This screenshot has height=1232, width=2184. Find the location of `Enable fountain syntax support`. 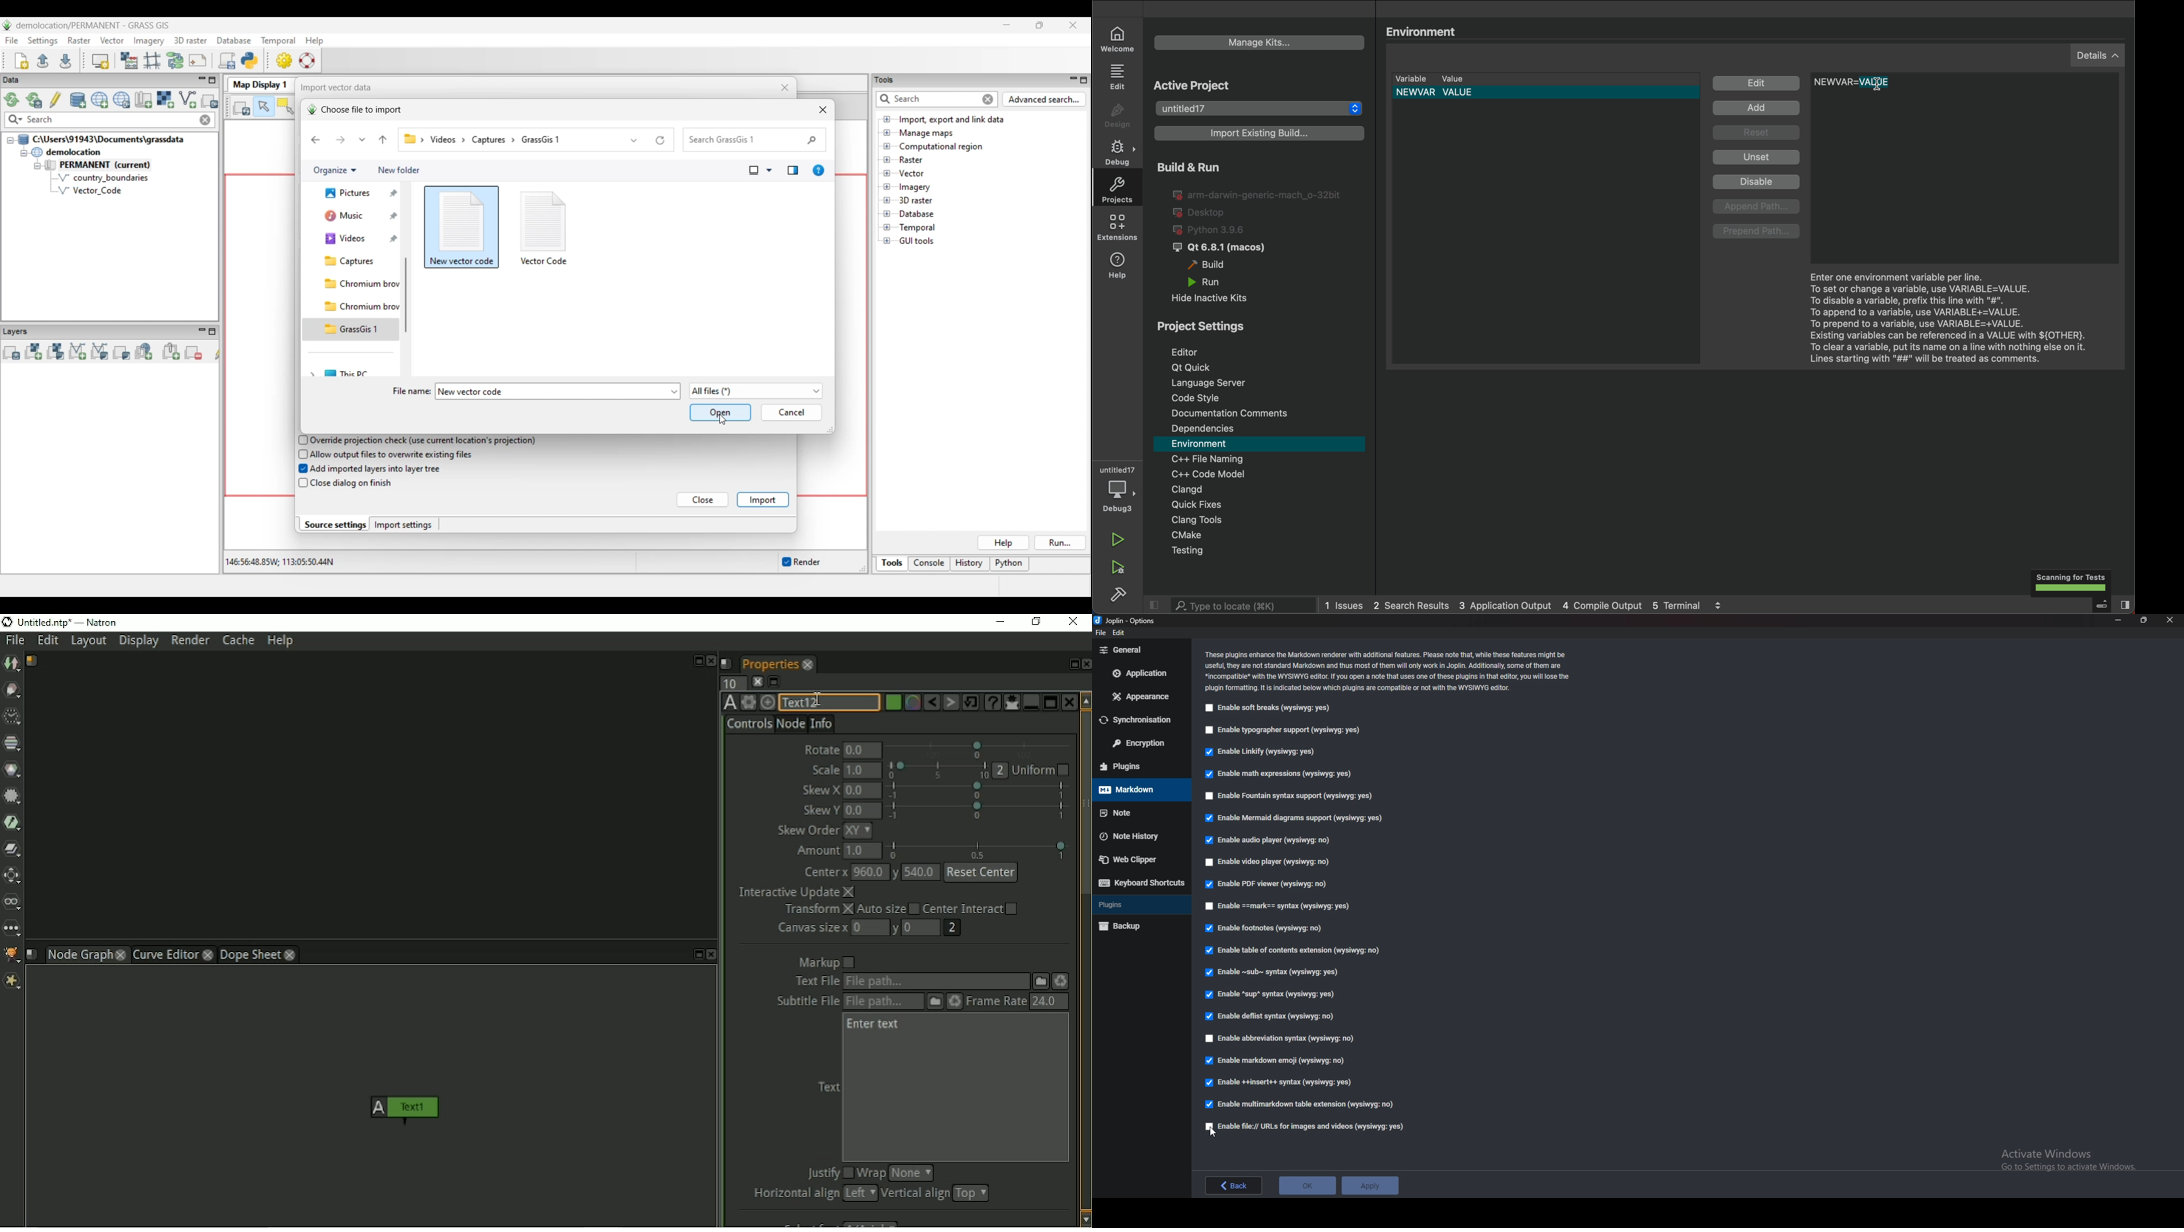

Enable fountain syntax support is located at coordinates (1289, 797).